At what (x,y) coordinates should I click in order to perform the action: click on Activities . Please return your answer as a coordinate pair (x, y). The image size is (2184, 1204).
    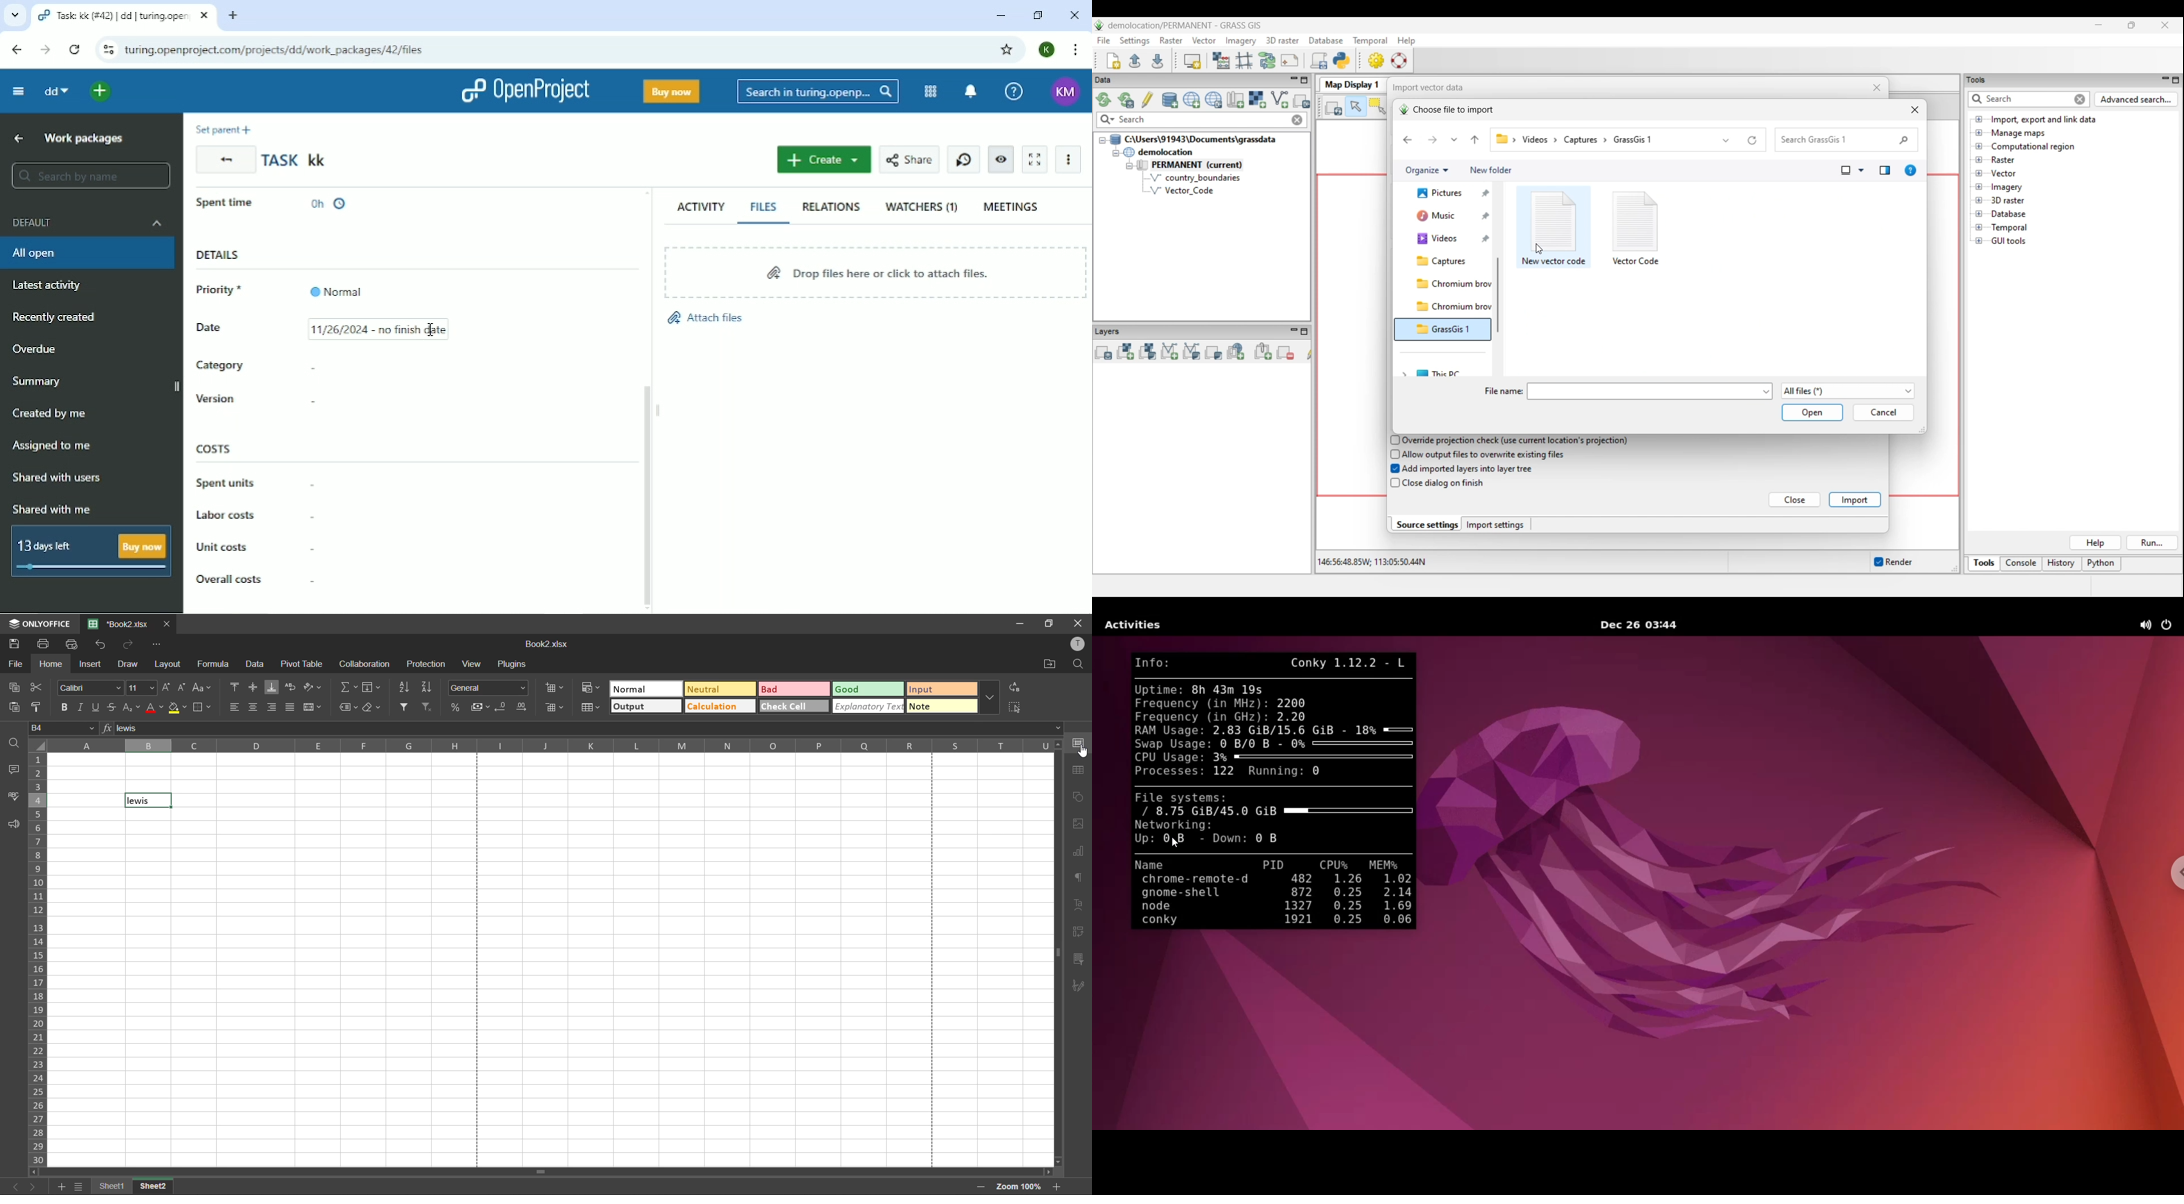
    Looking at the image, I should click on (1137, 624).